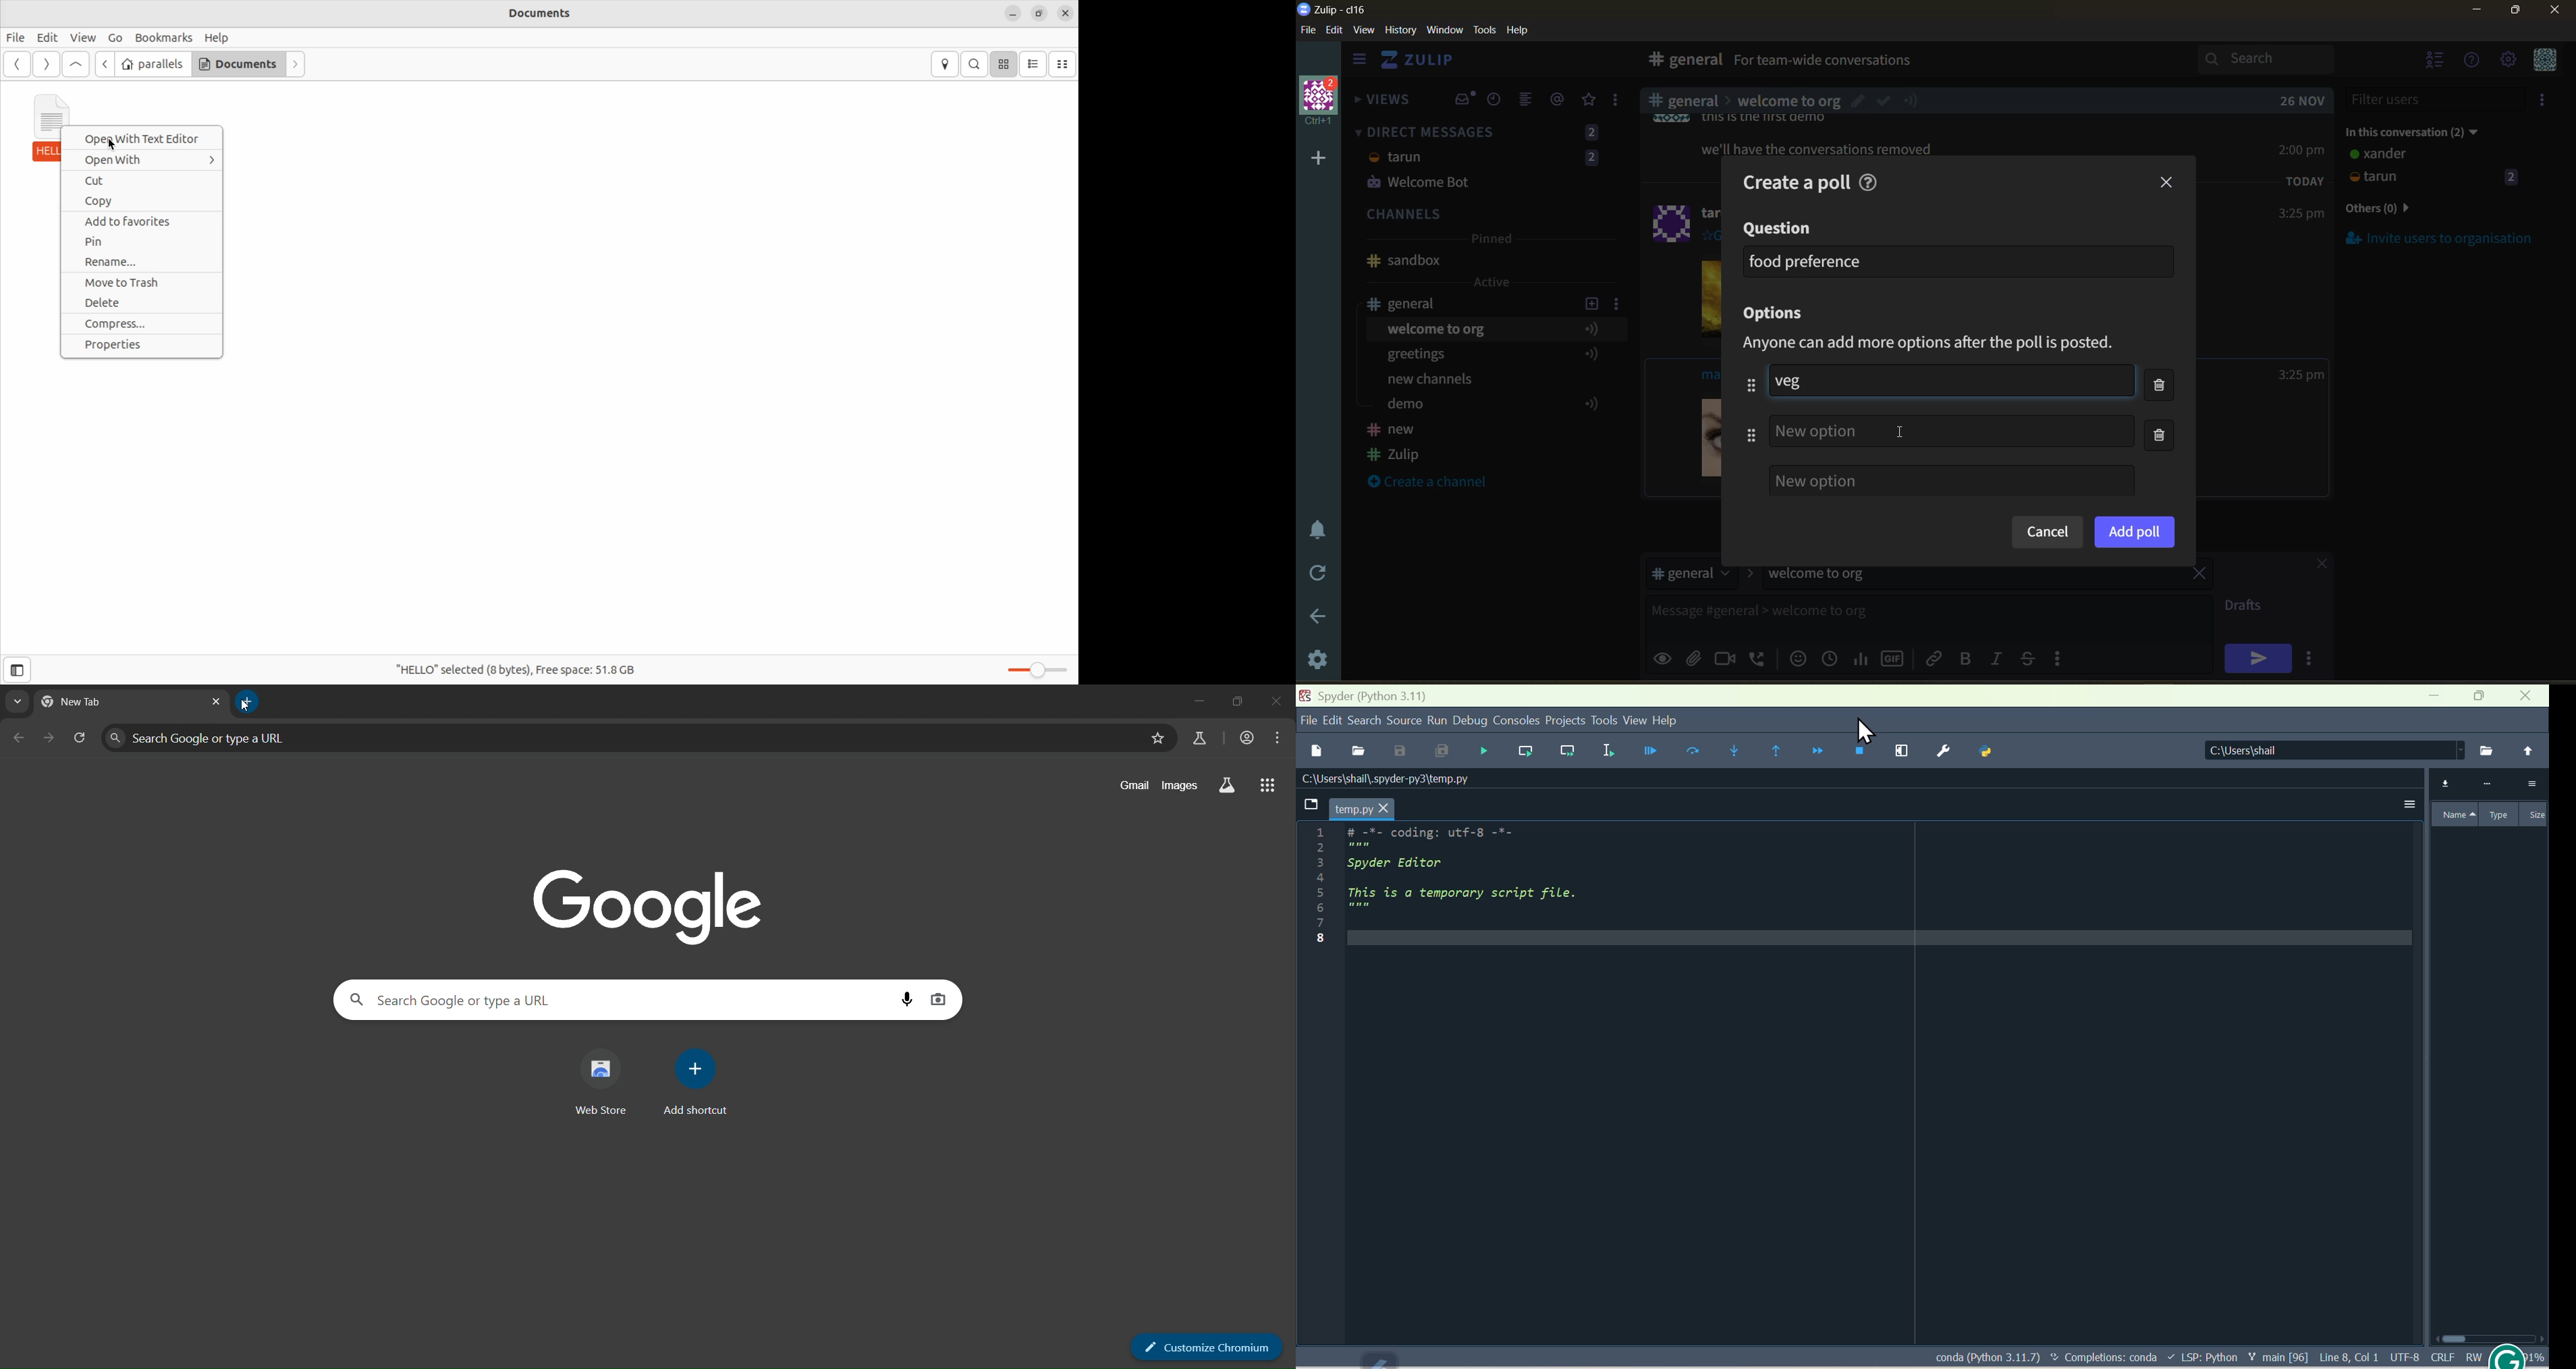 This screenshot has width=2576, height=1372. I want to click on Python path manager, so click(1996, 751).